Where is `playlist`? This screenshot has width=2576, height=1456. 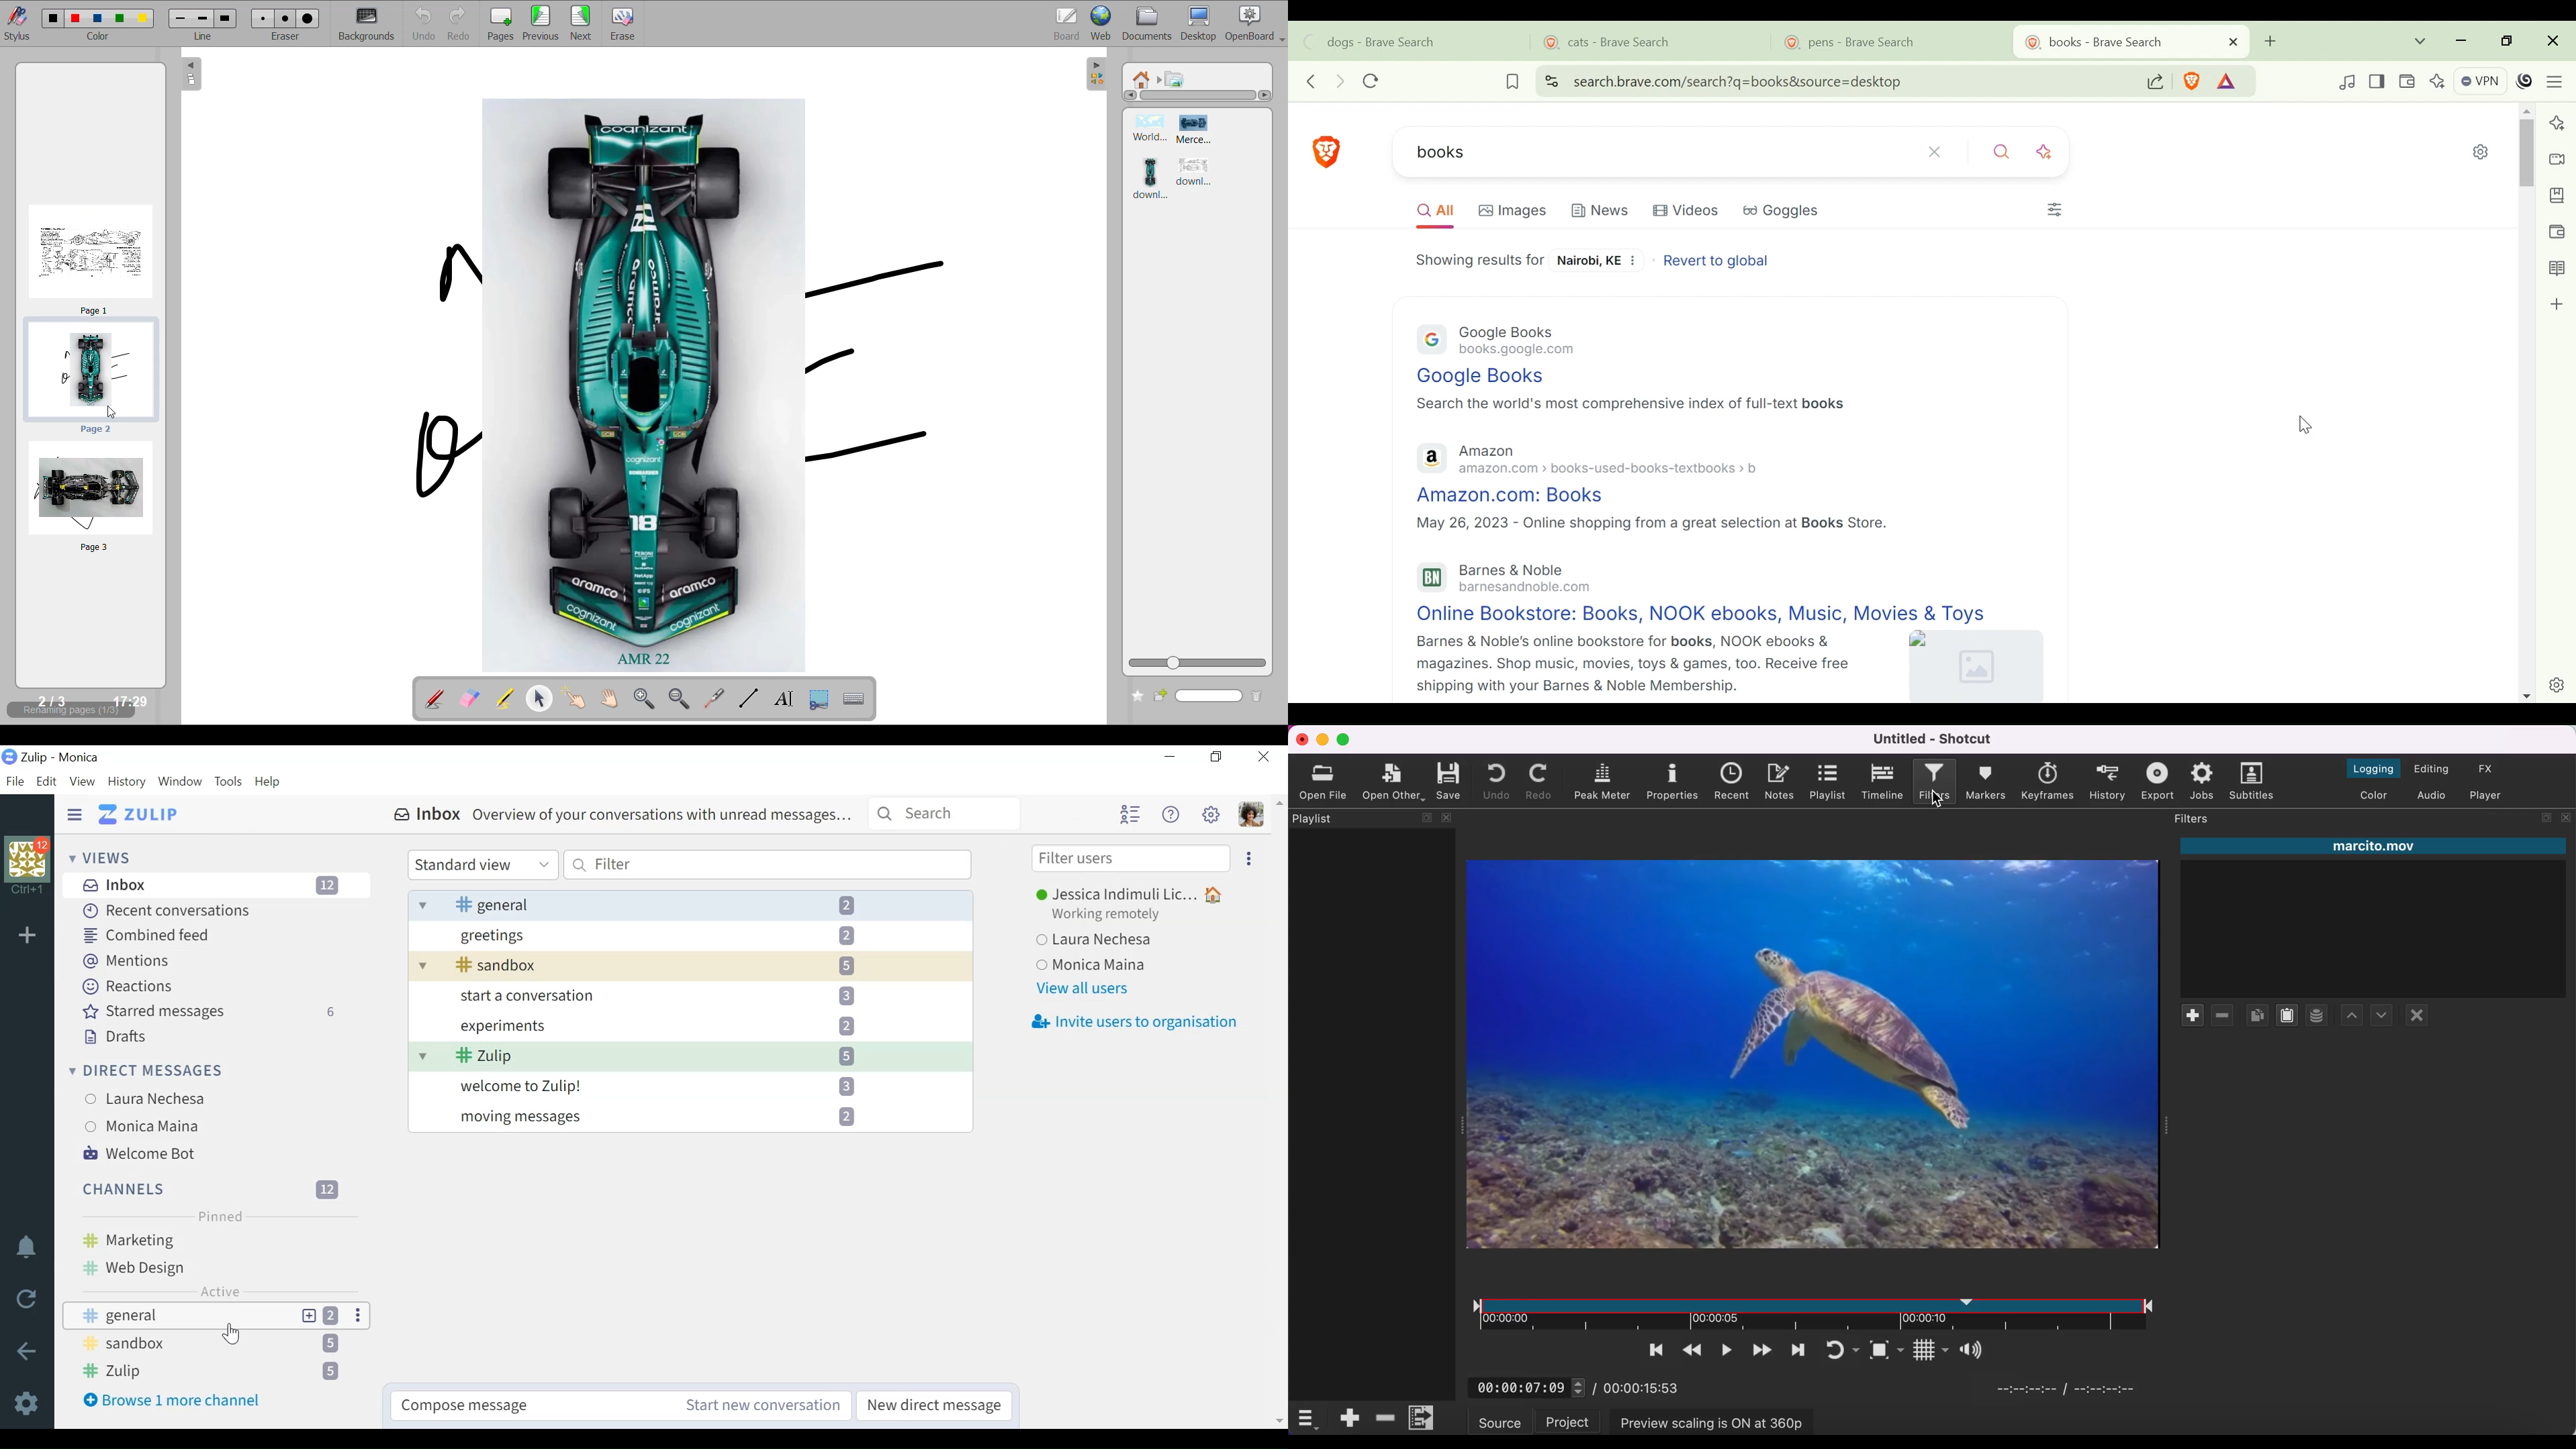
playlist is located at coordinates (1830, 781).